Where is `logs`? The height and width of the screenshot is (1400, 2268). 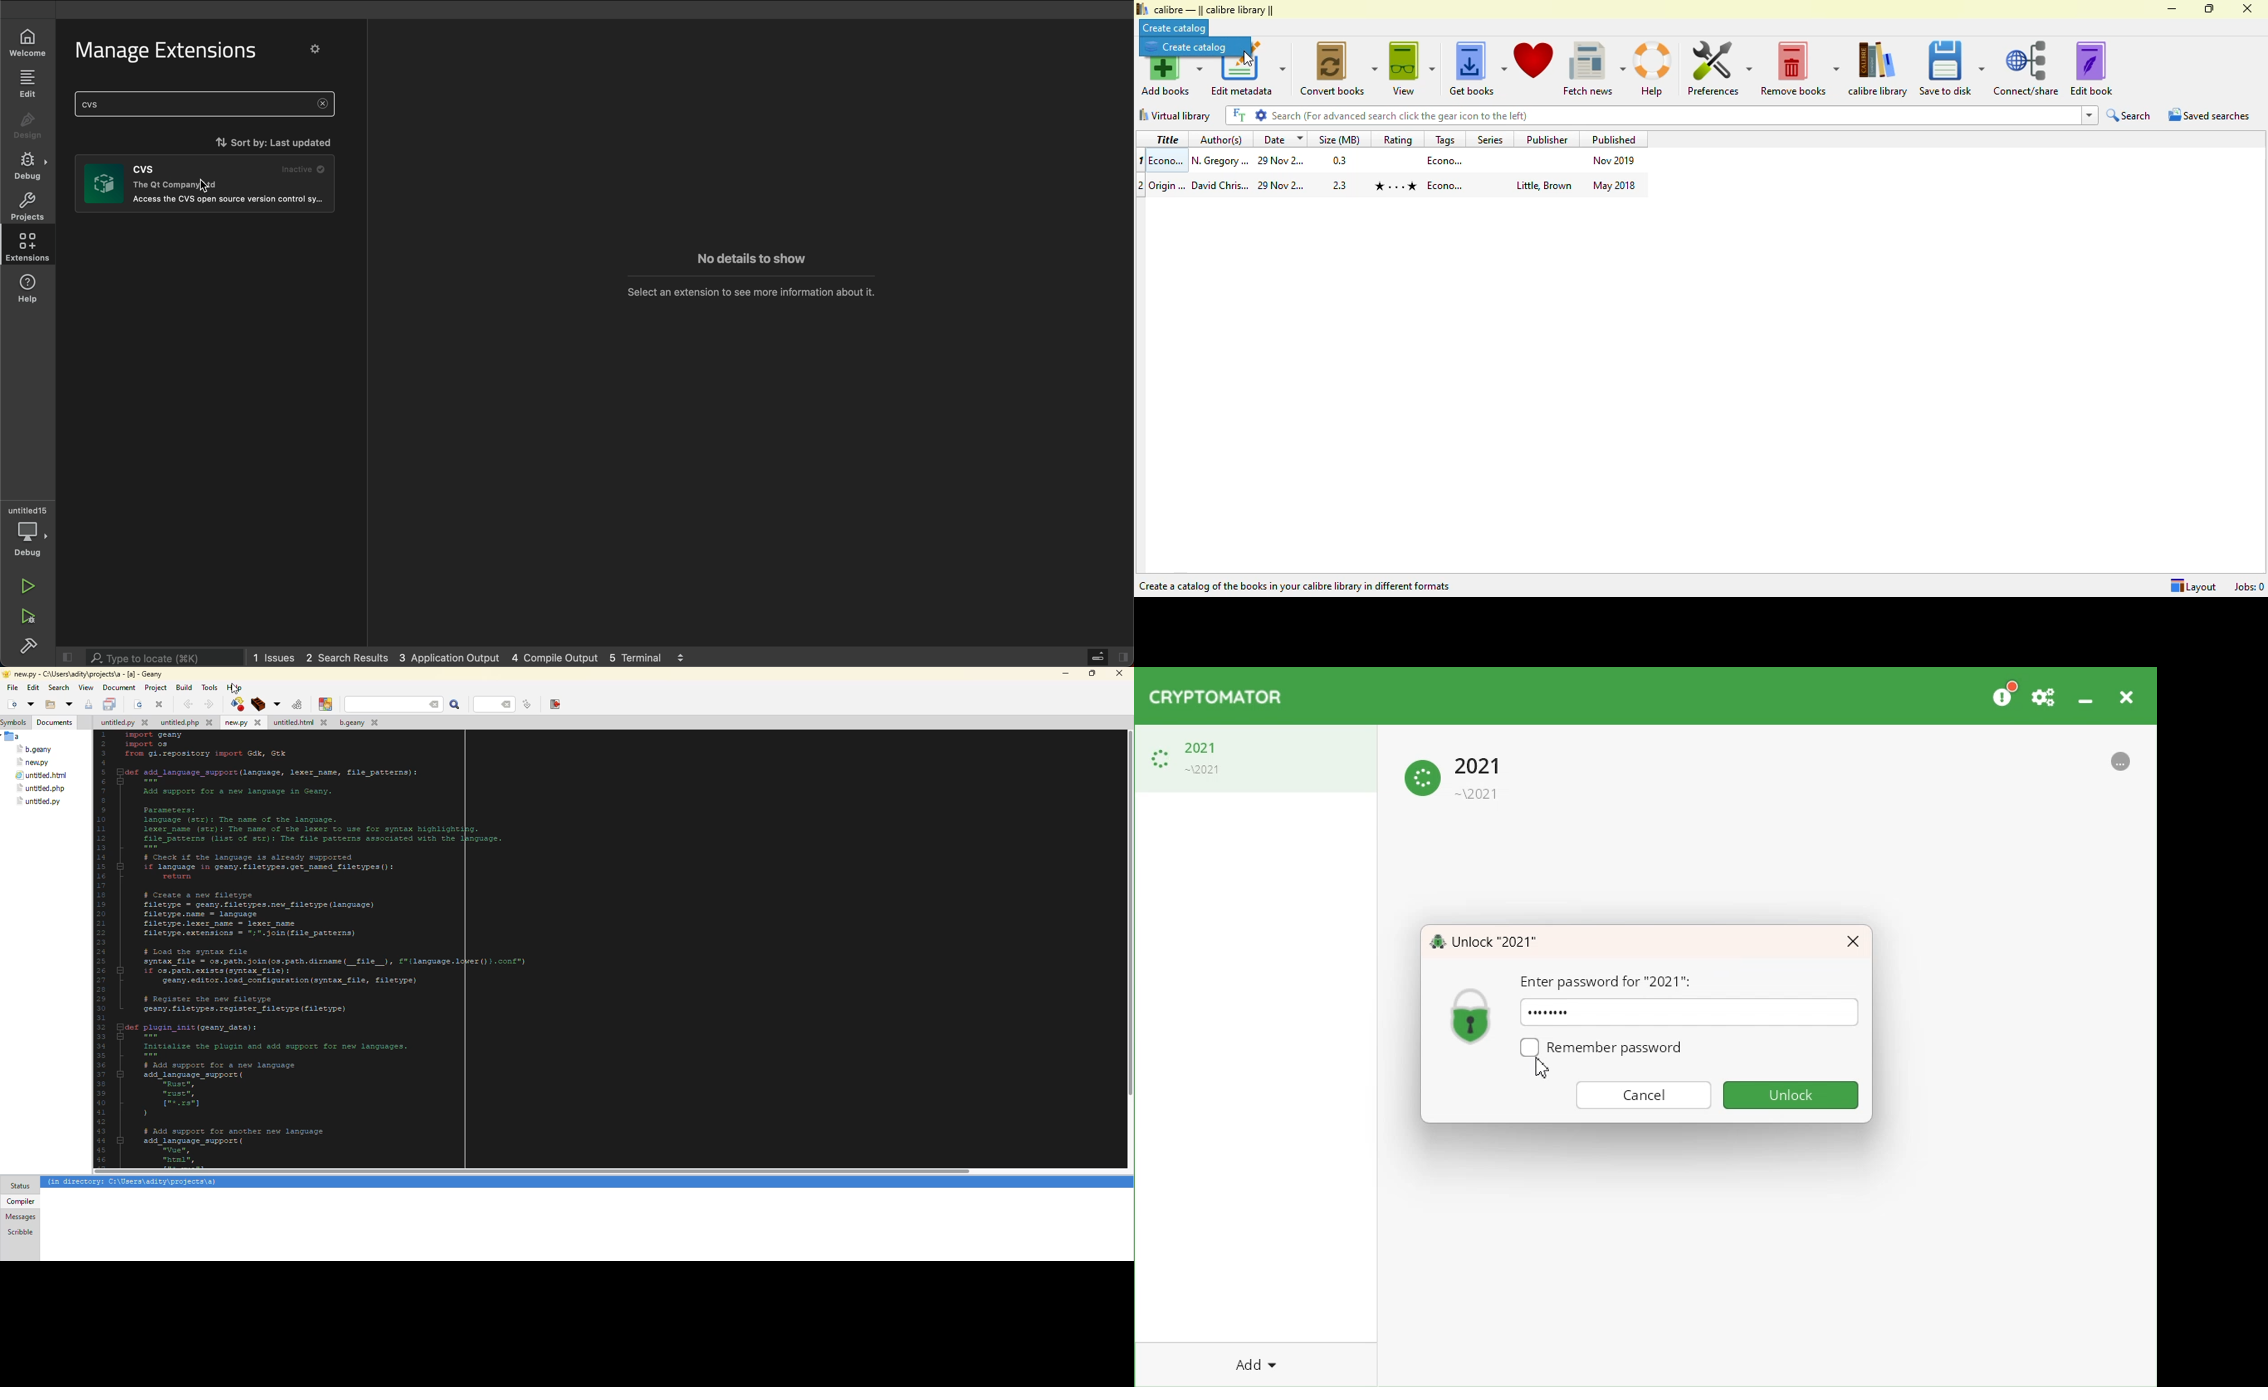 logs is located at coordinates (473, 657).